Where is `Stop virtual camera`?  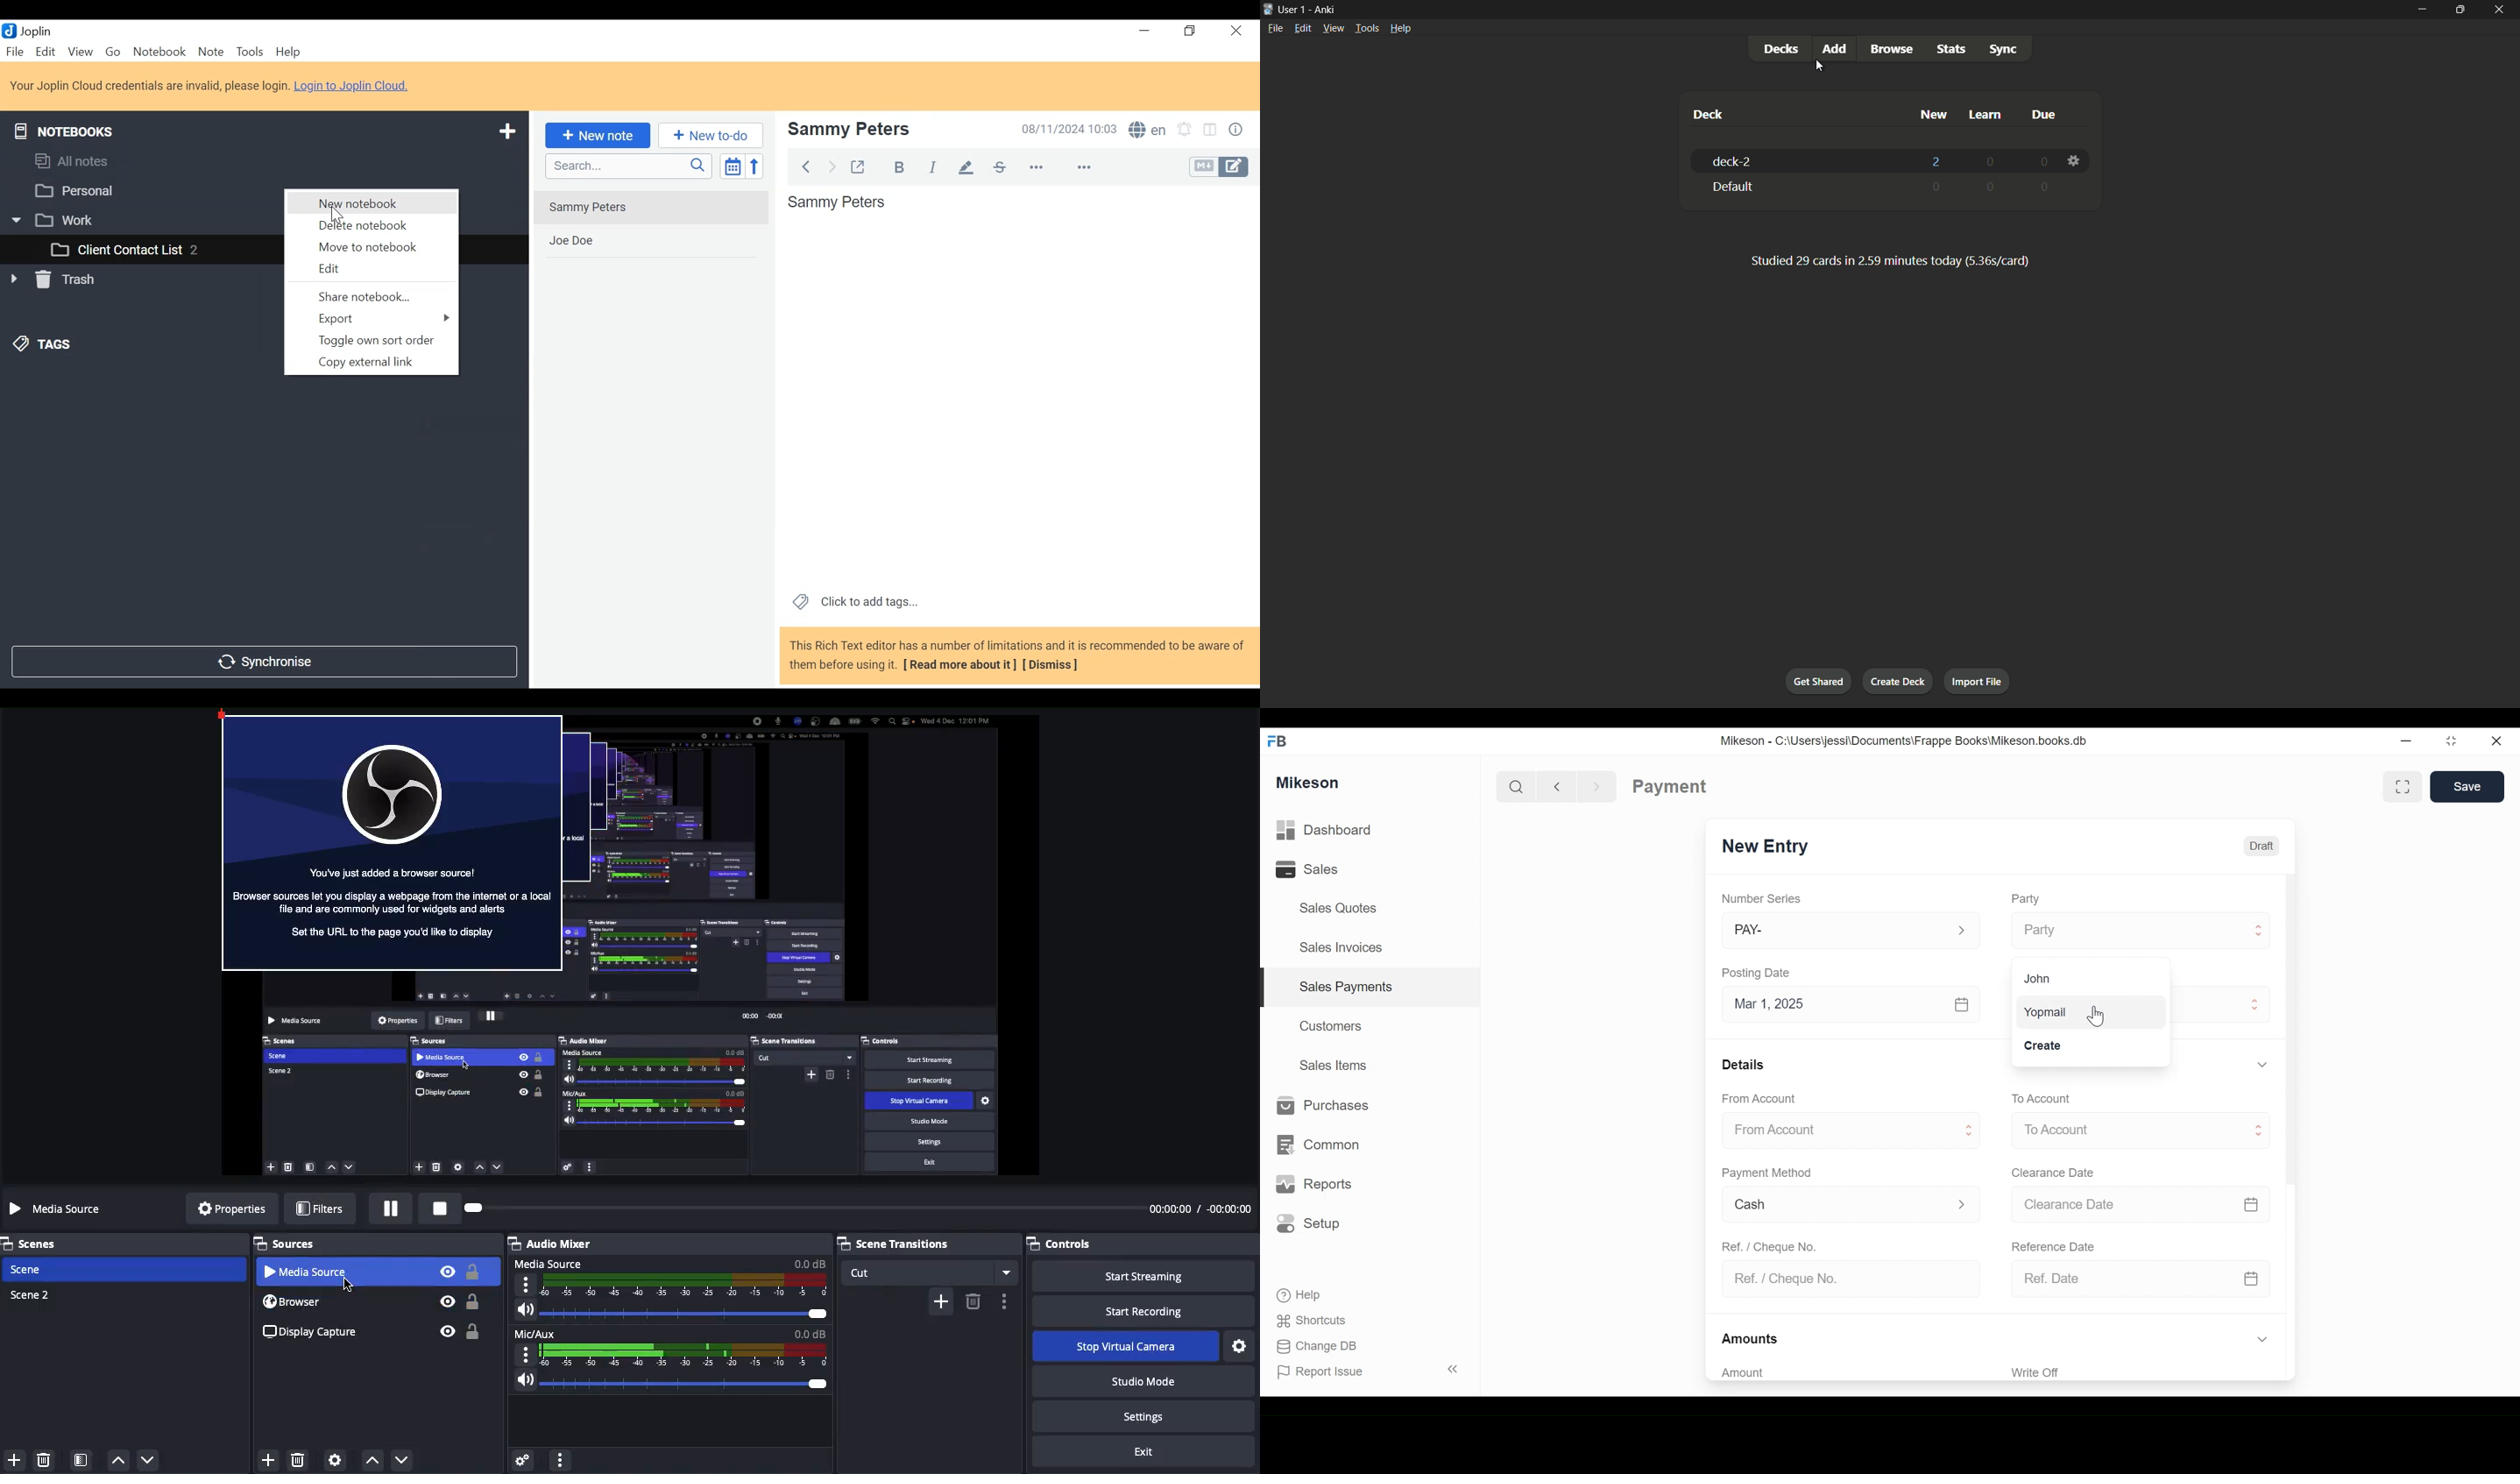 Stop virtual camera is located at coordinates (1123, 1347).